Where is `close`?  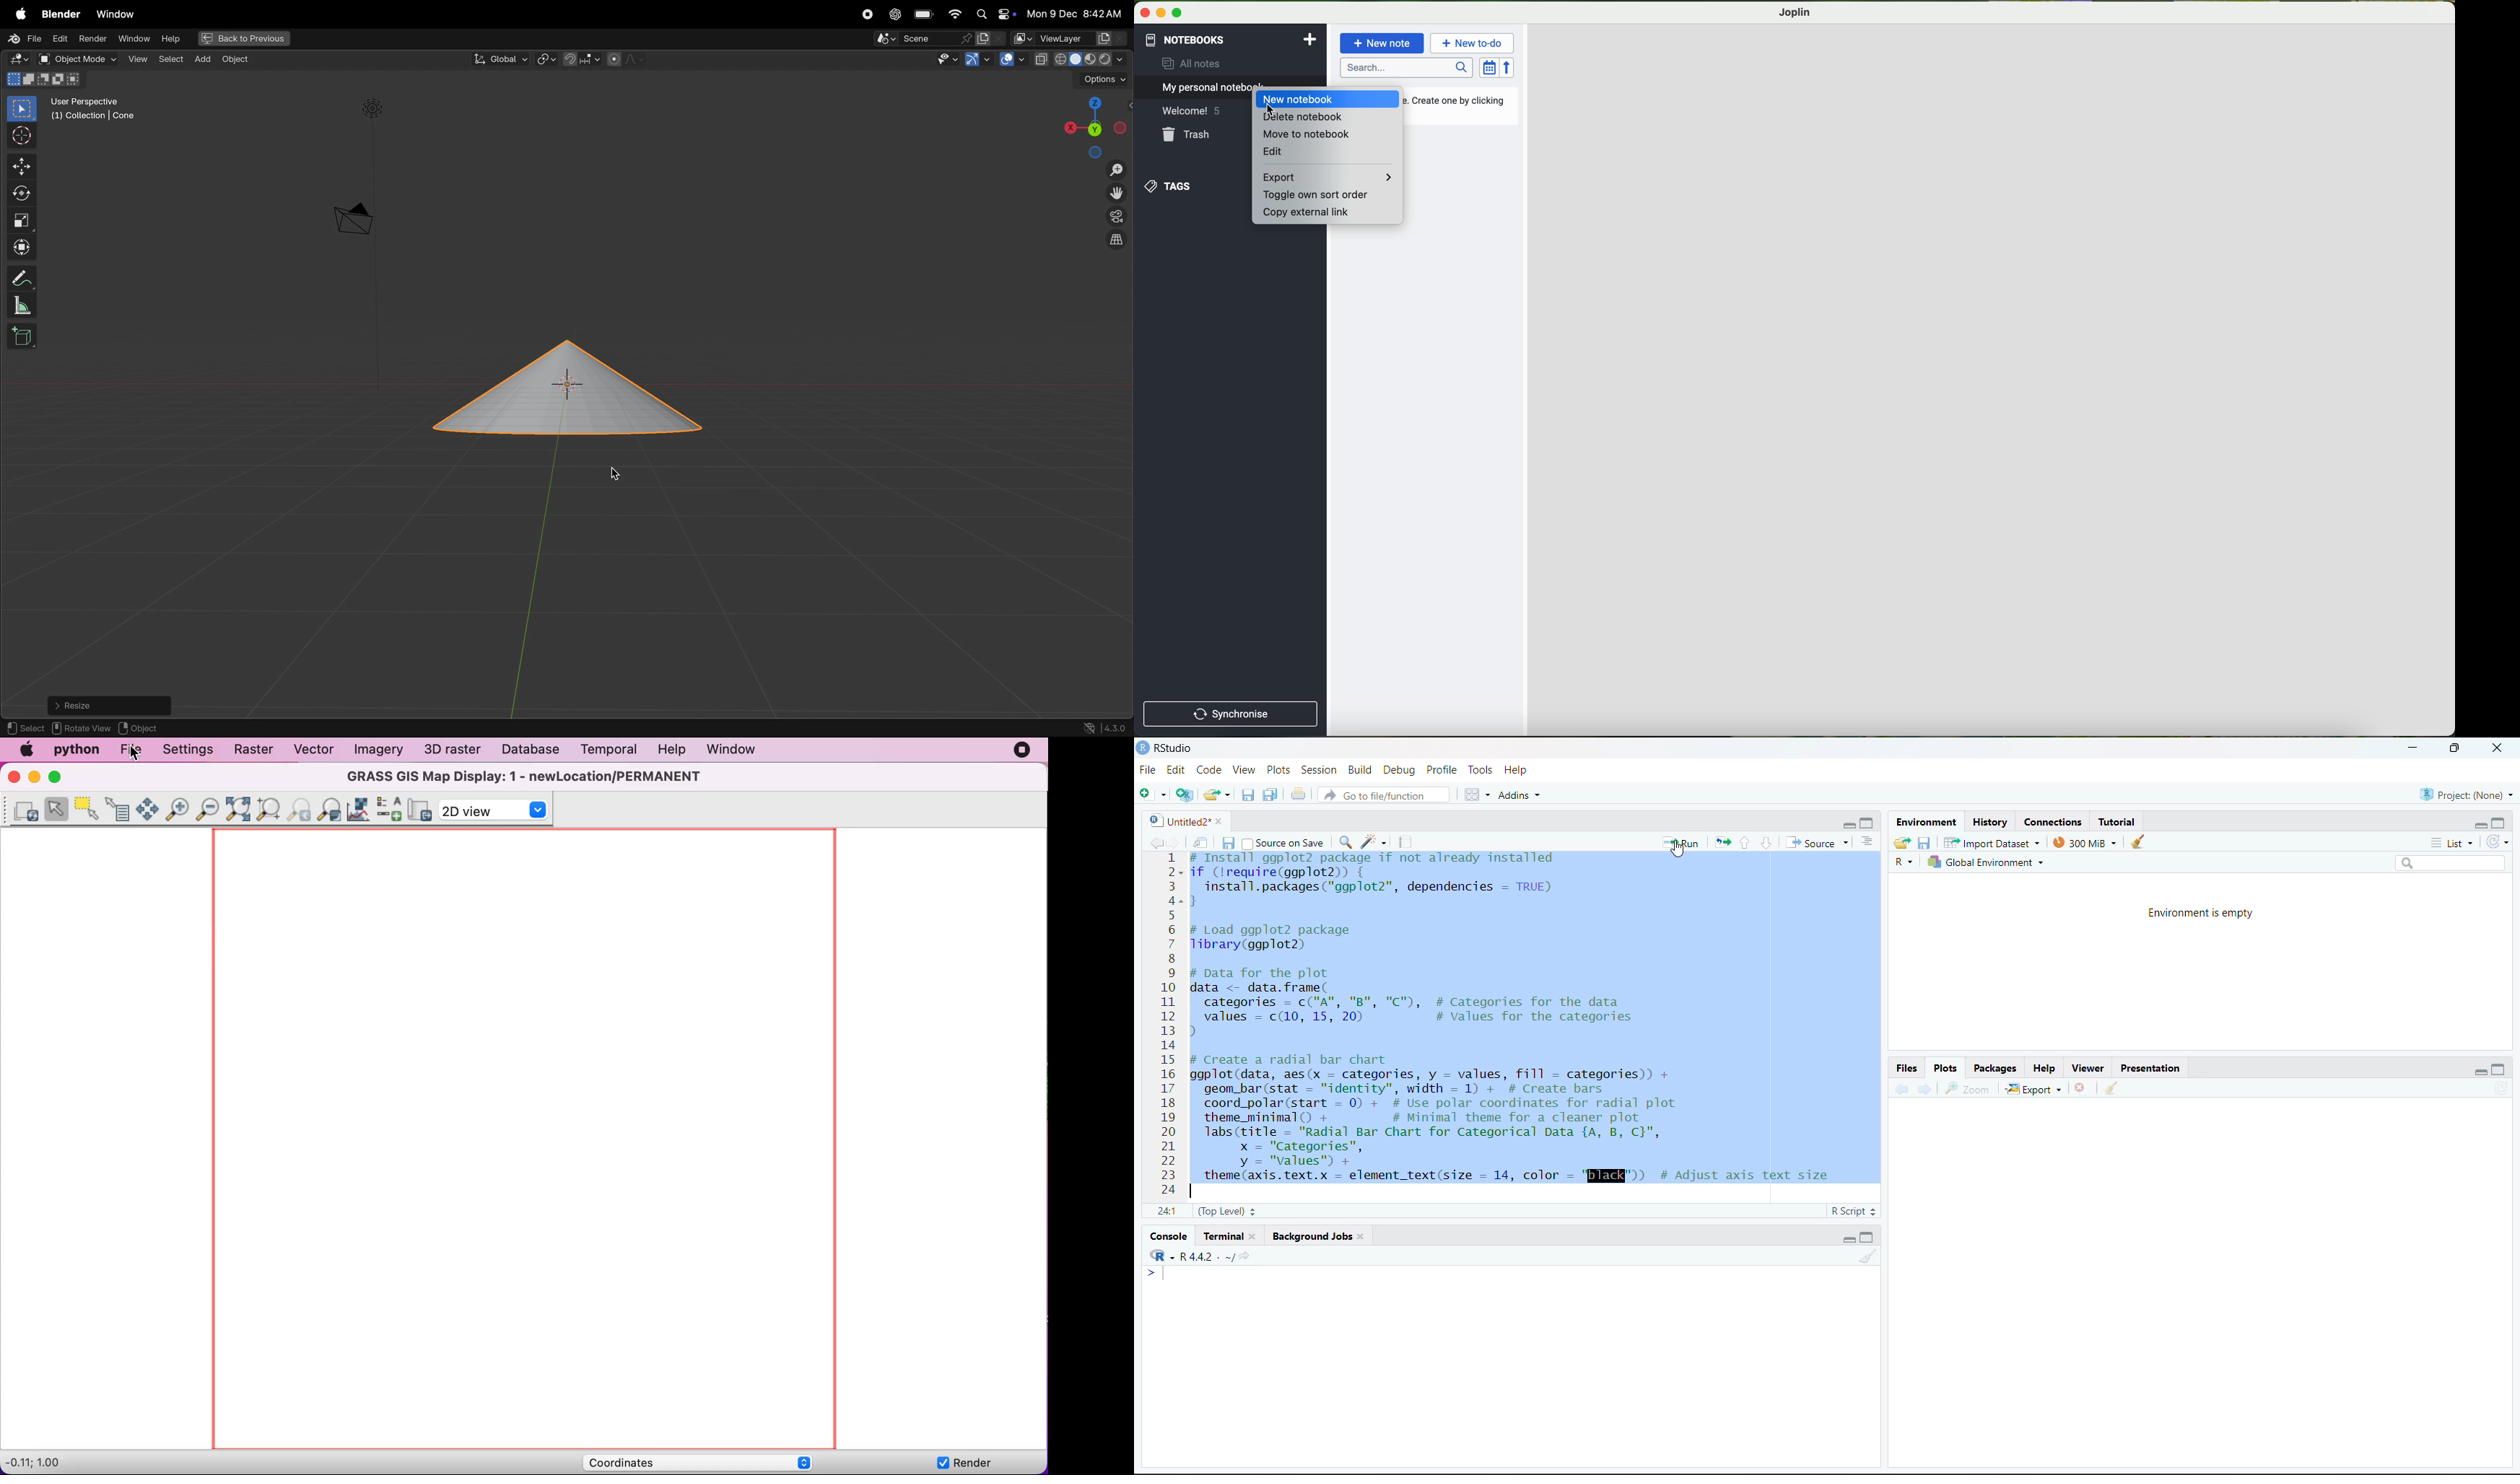 close is located at coordinates (2497, 749).